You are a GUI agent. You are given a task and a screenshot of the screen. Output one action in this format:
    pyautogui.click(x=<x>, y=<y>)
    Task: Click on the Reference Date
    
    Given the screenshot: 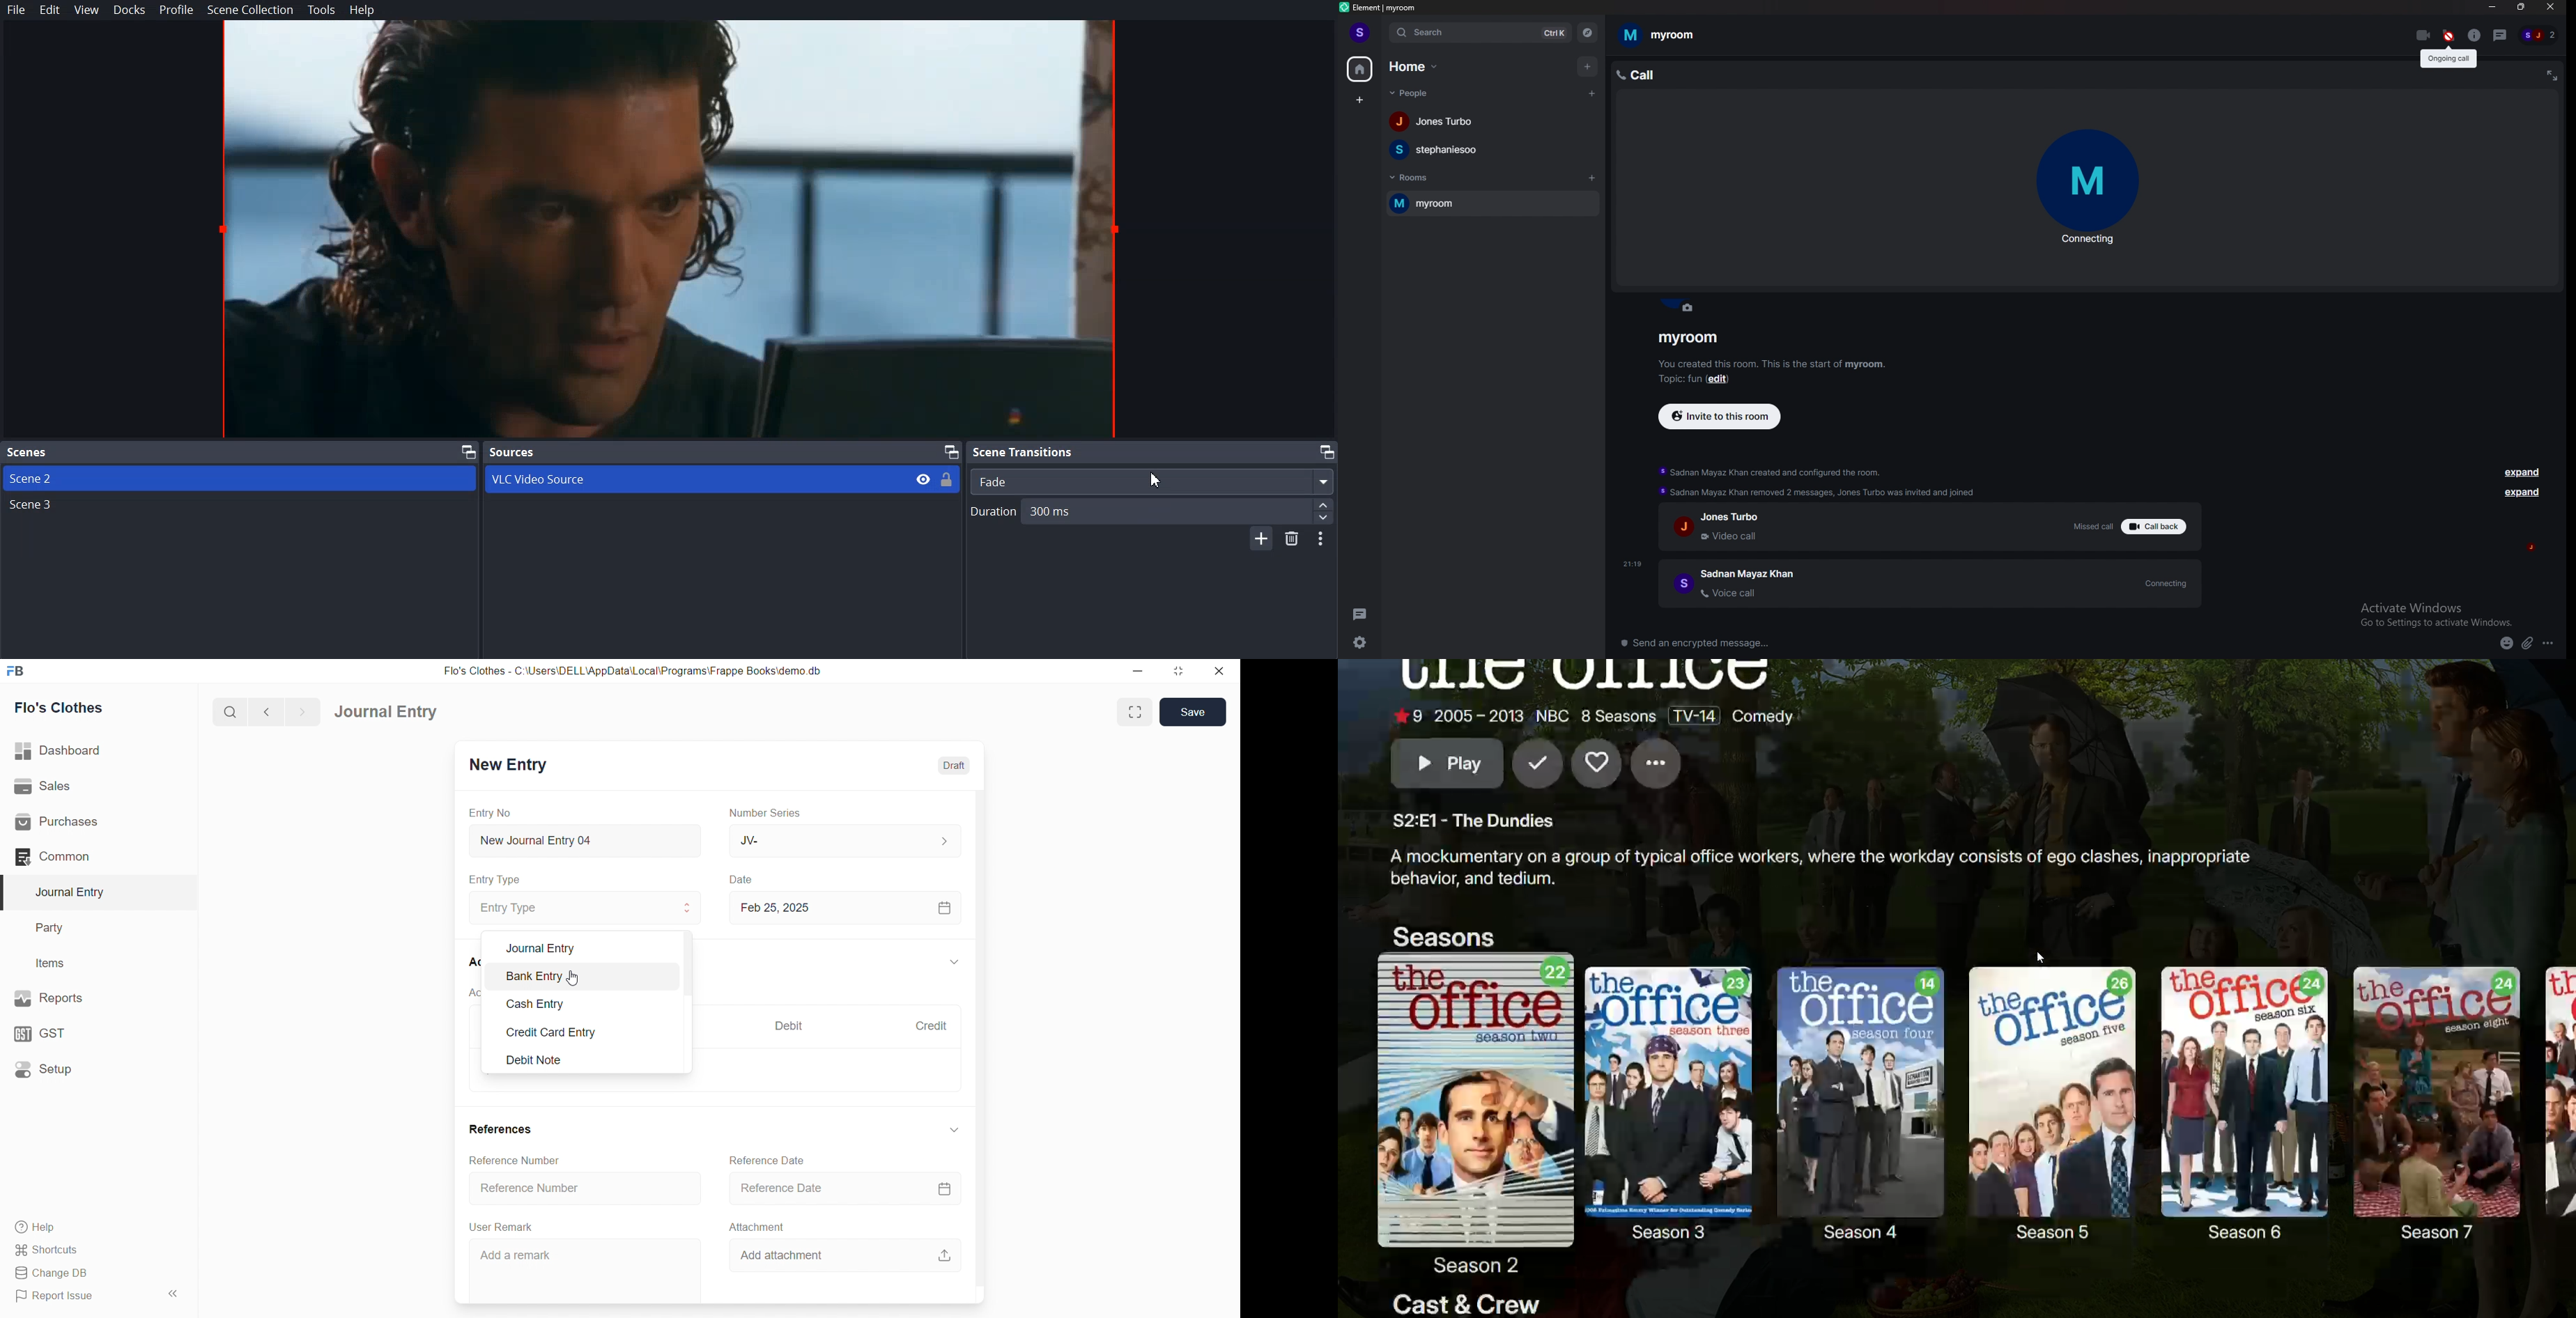 What is the action you would take?
    pyautogui.click(x=839, y=1187)
    